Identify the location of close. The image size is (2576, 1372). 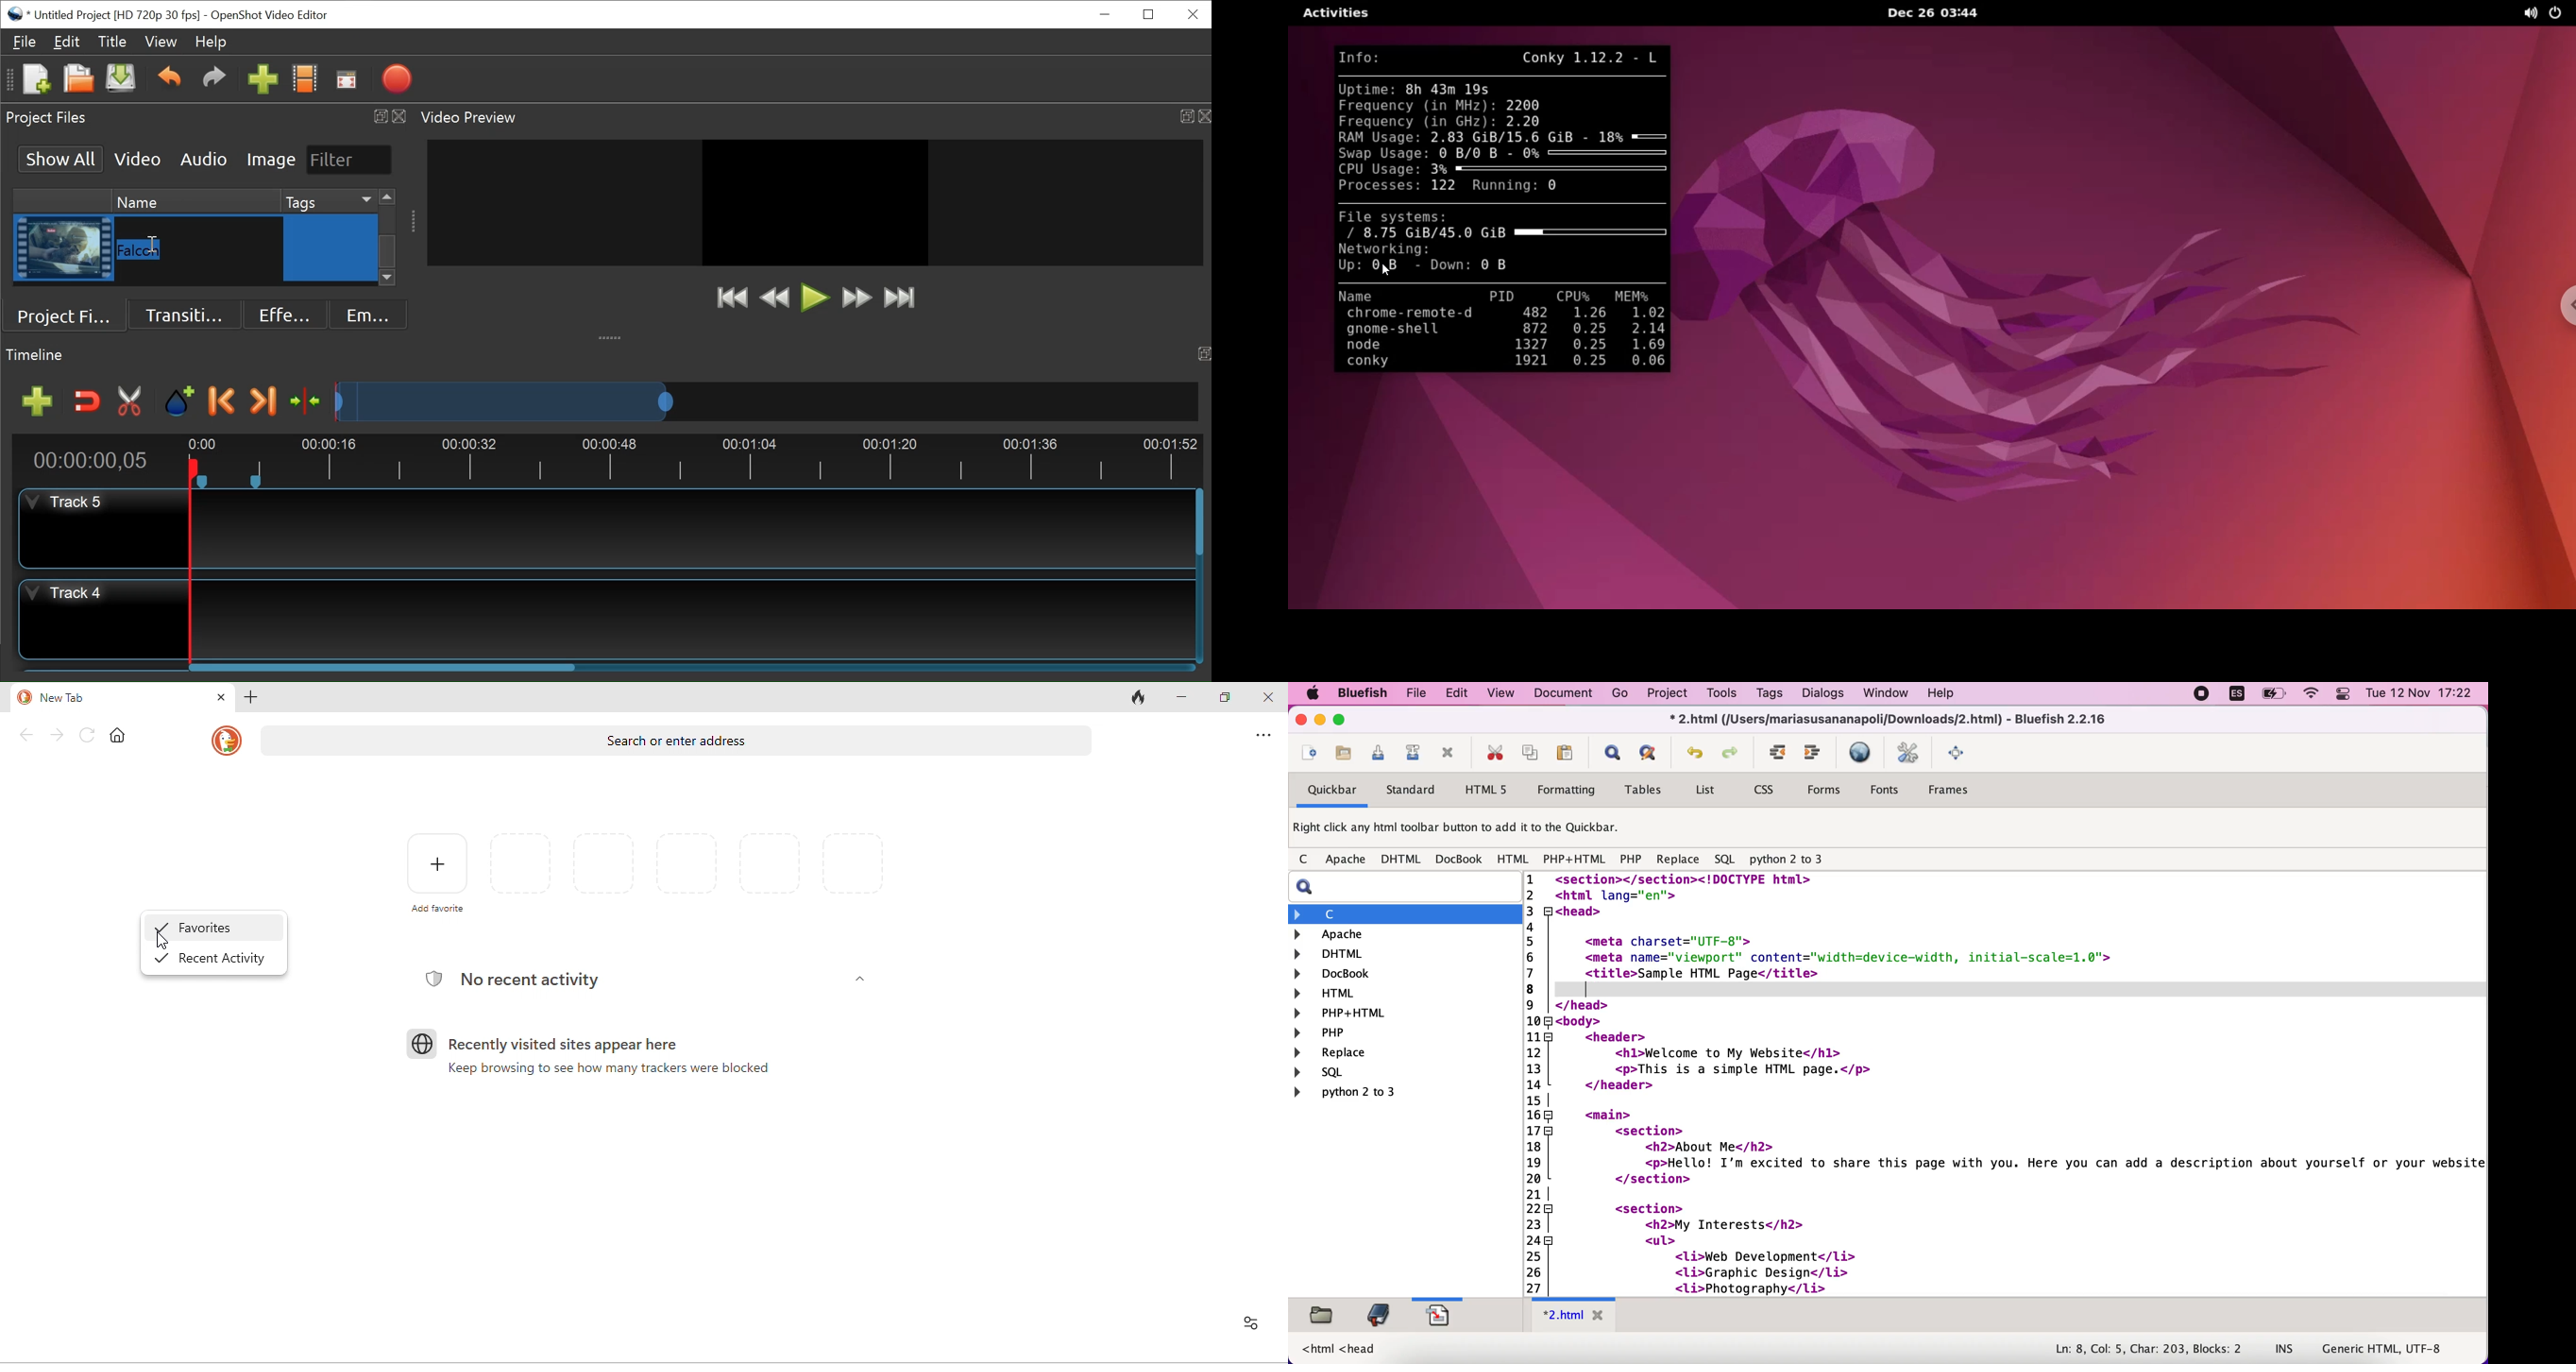
(1269, 700).